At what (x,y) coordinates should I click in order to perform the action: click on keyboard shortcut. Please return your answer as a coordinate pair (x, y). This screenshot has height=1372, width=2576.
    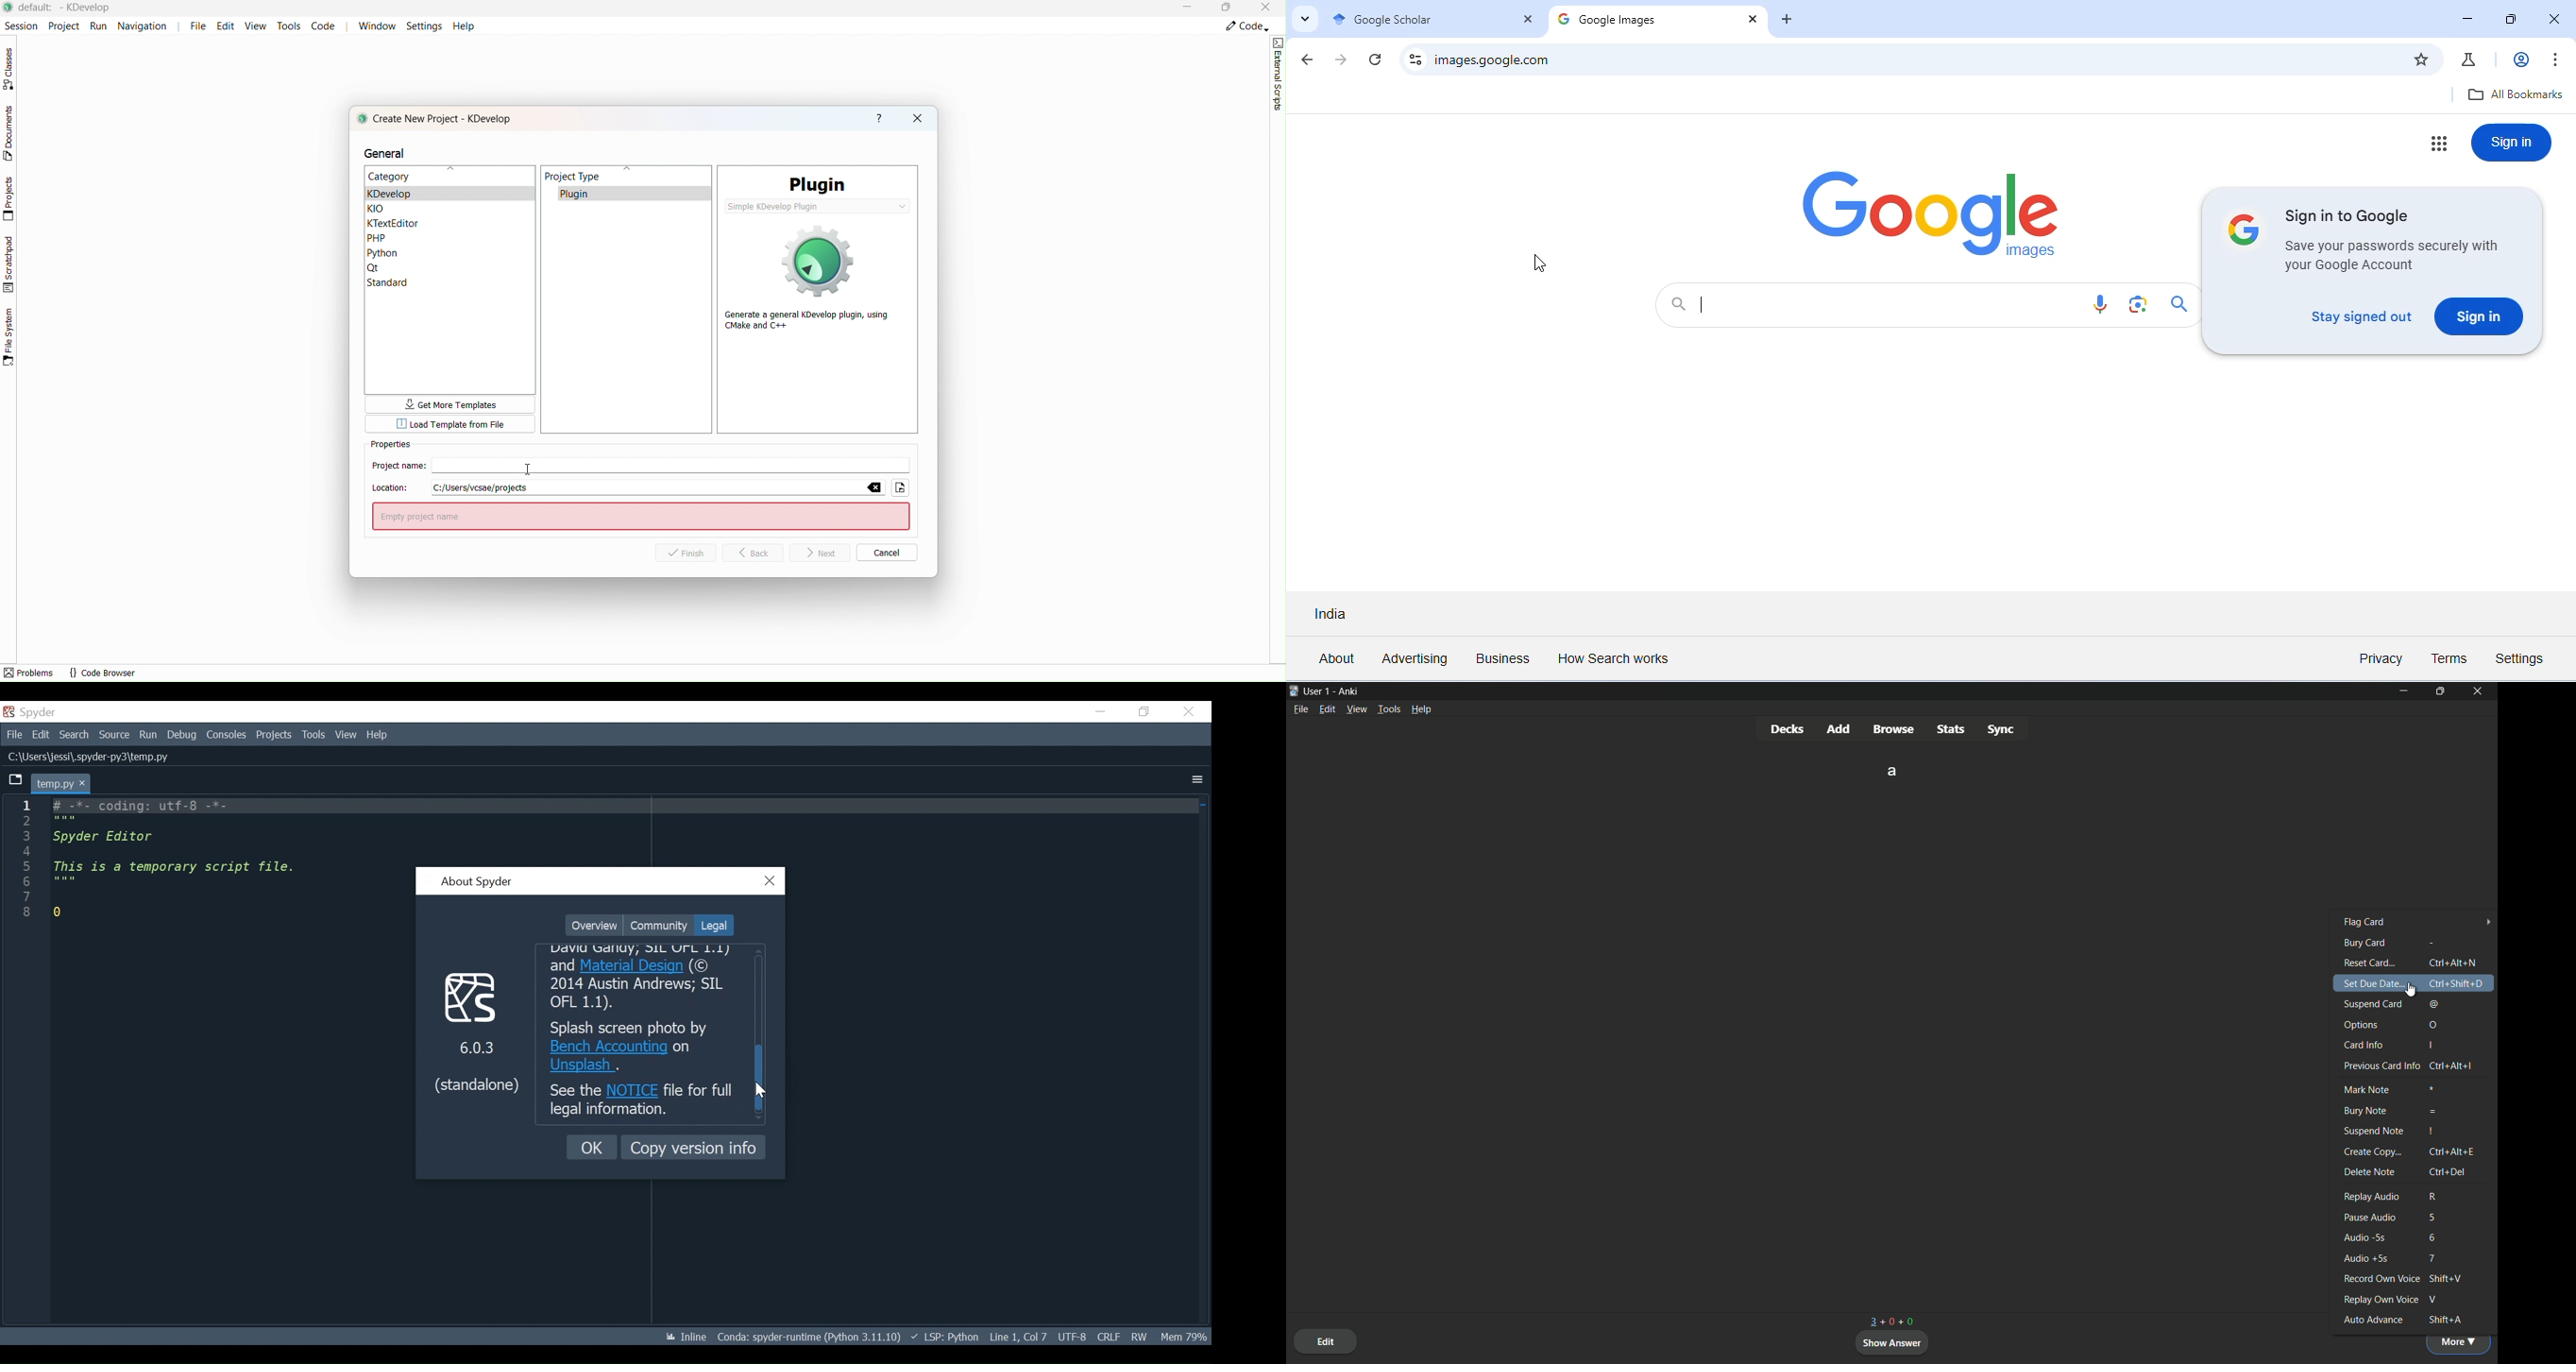
    Looking at the image, I should click on (2432, 1259).